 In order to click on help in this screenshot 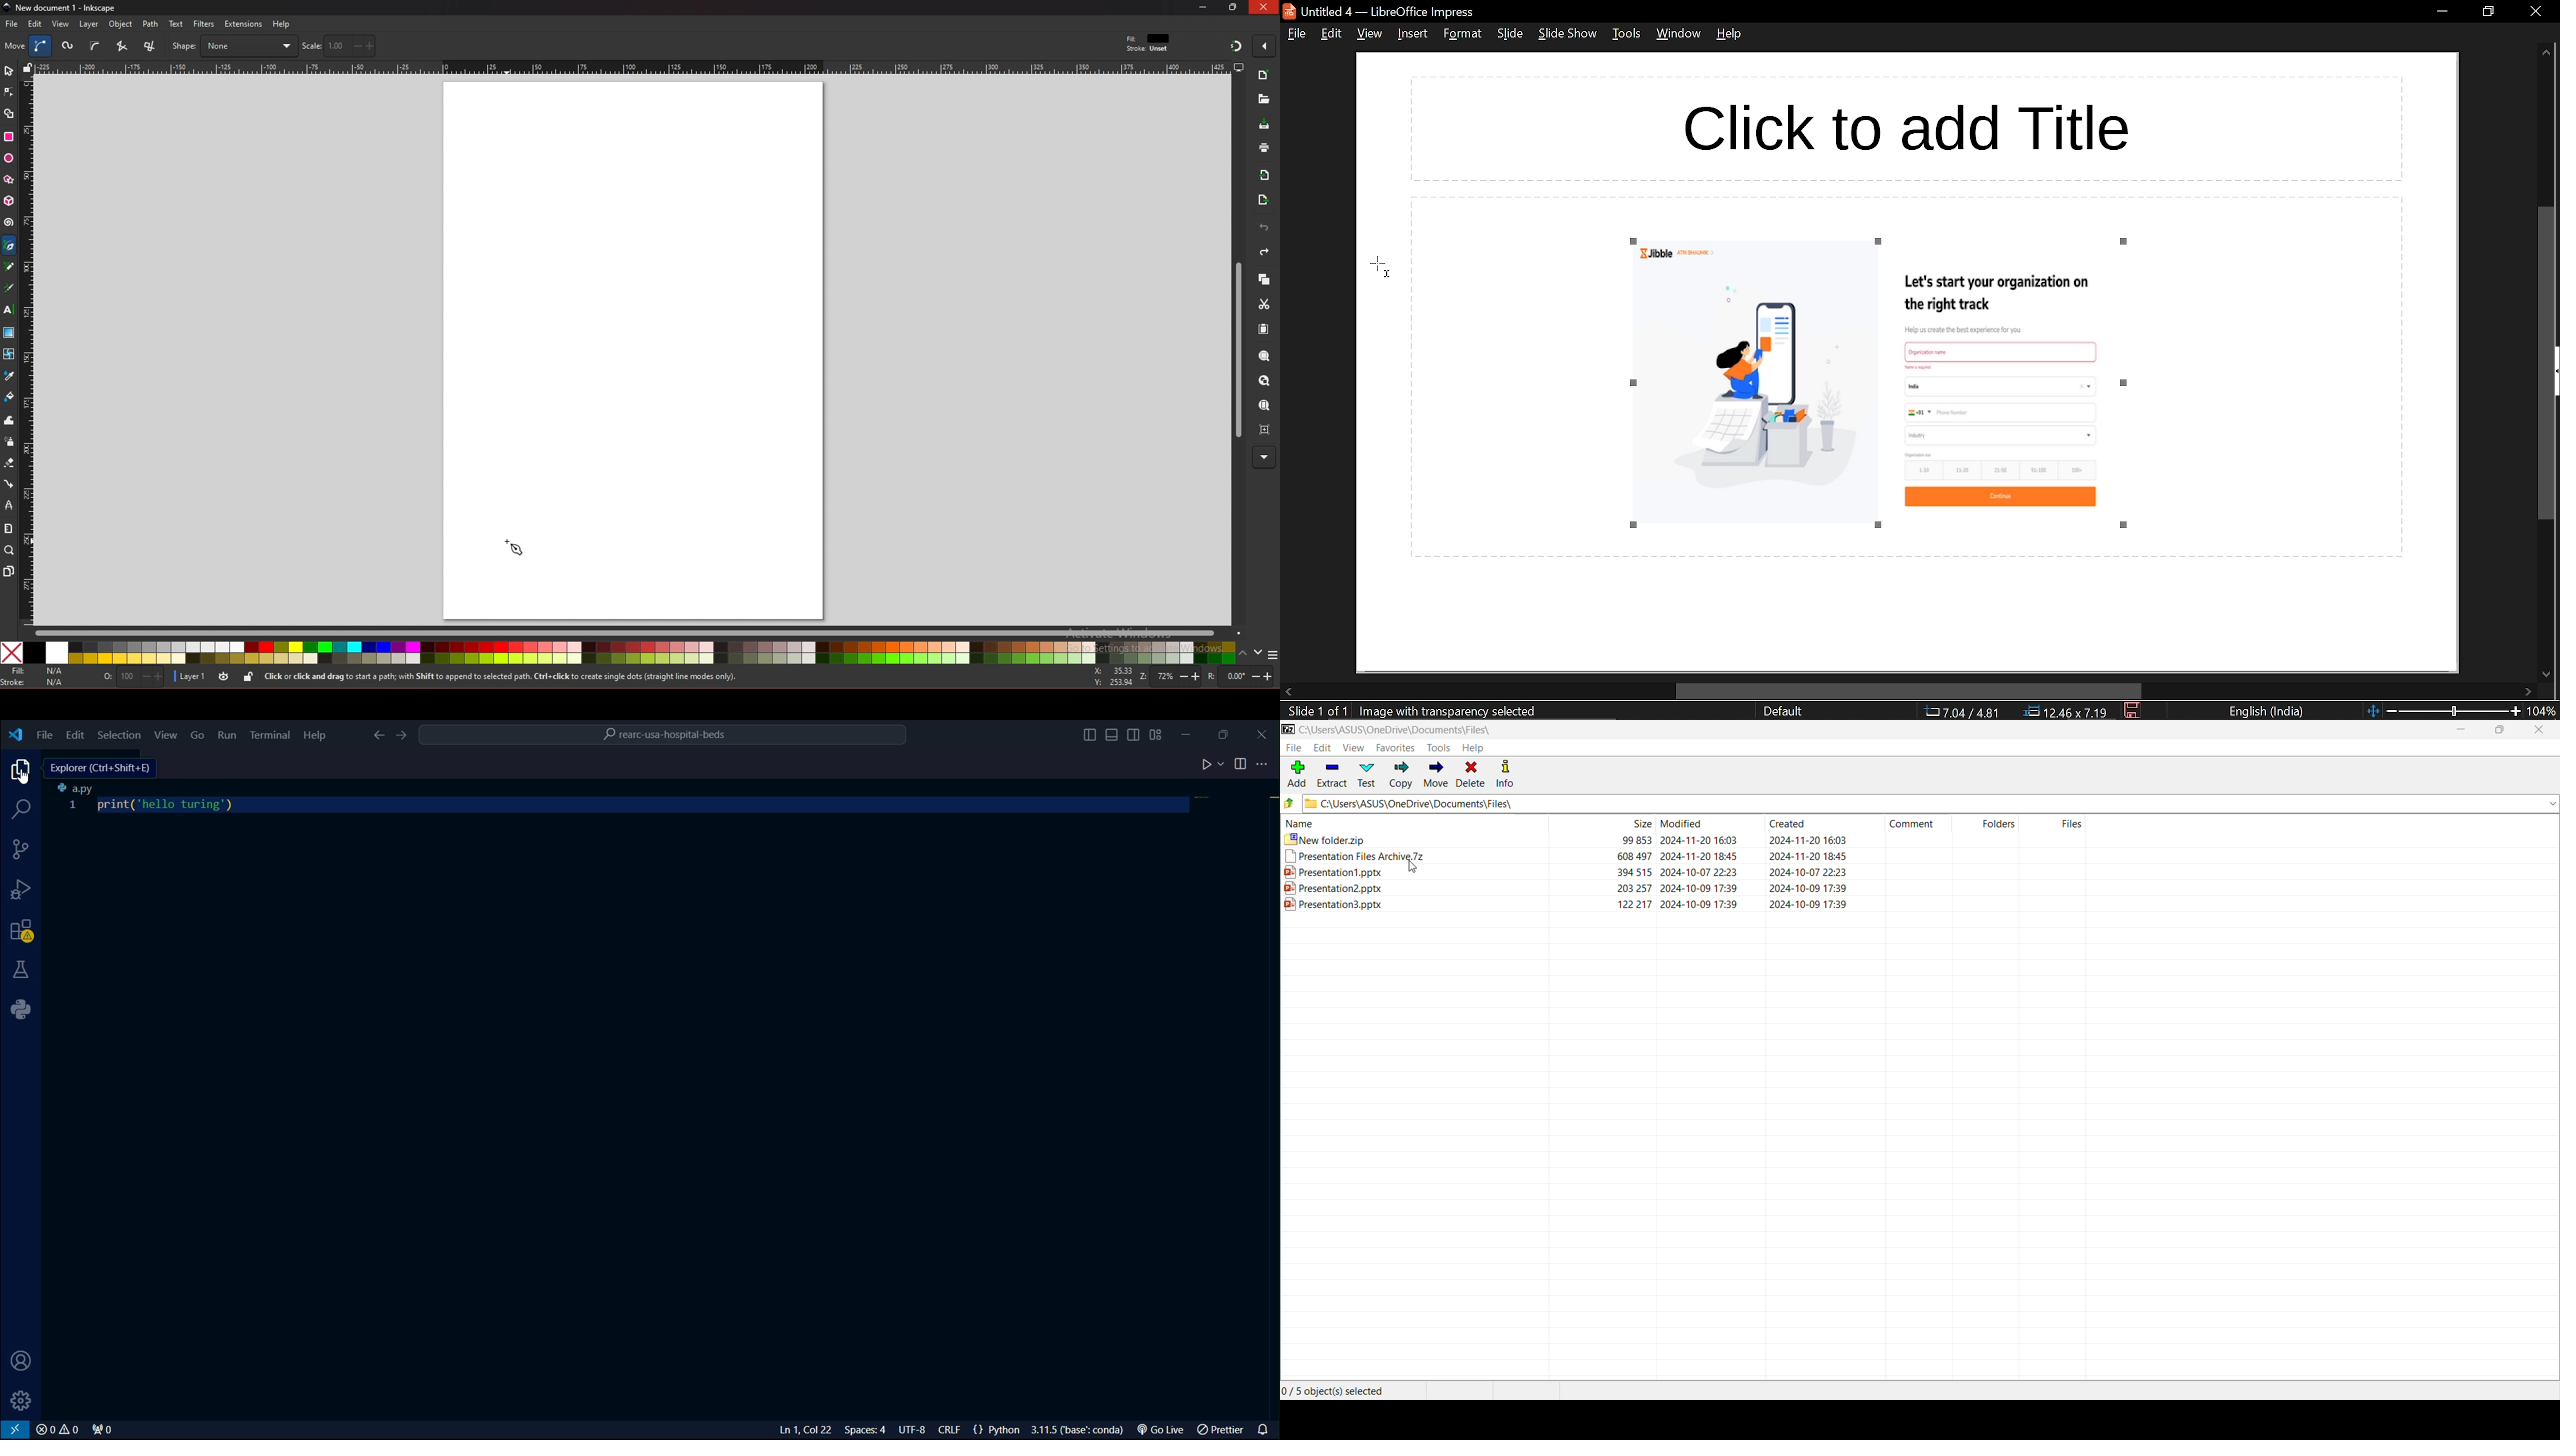, I will do `click(1730, 38)`.